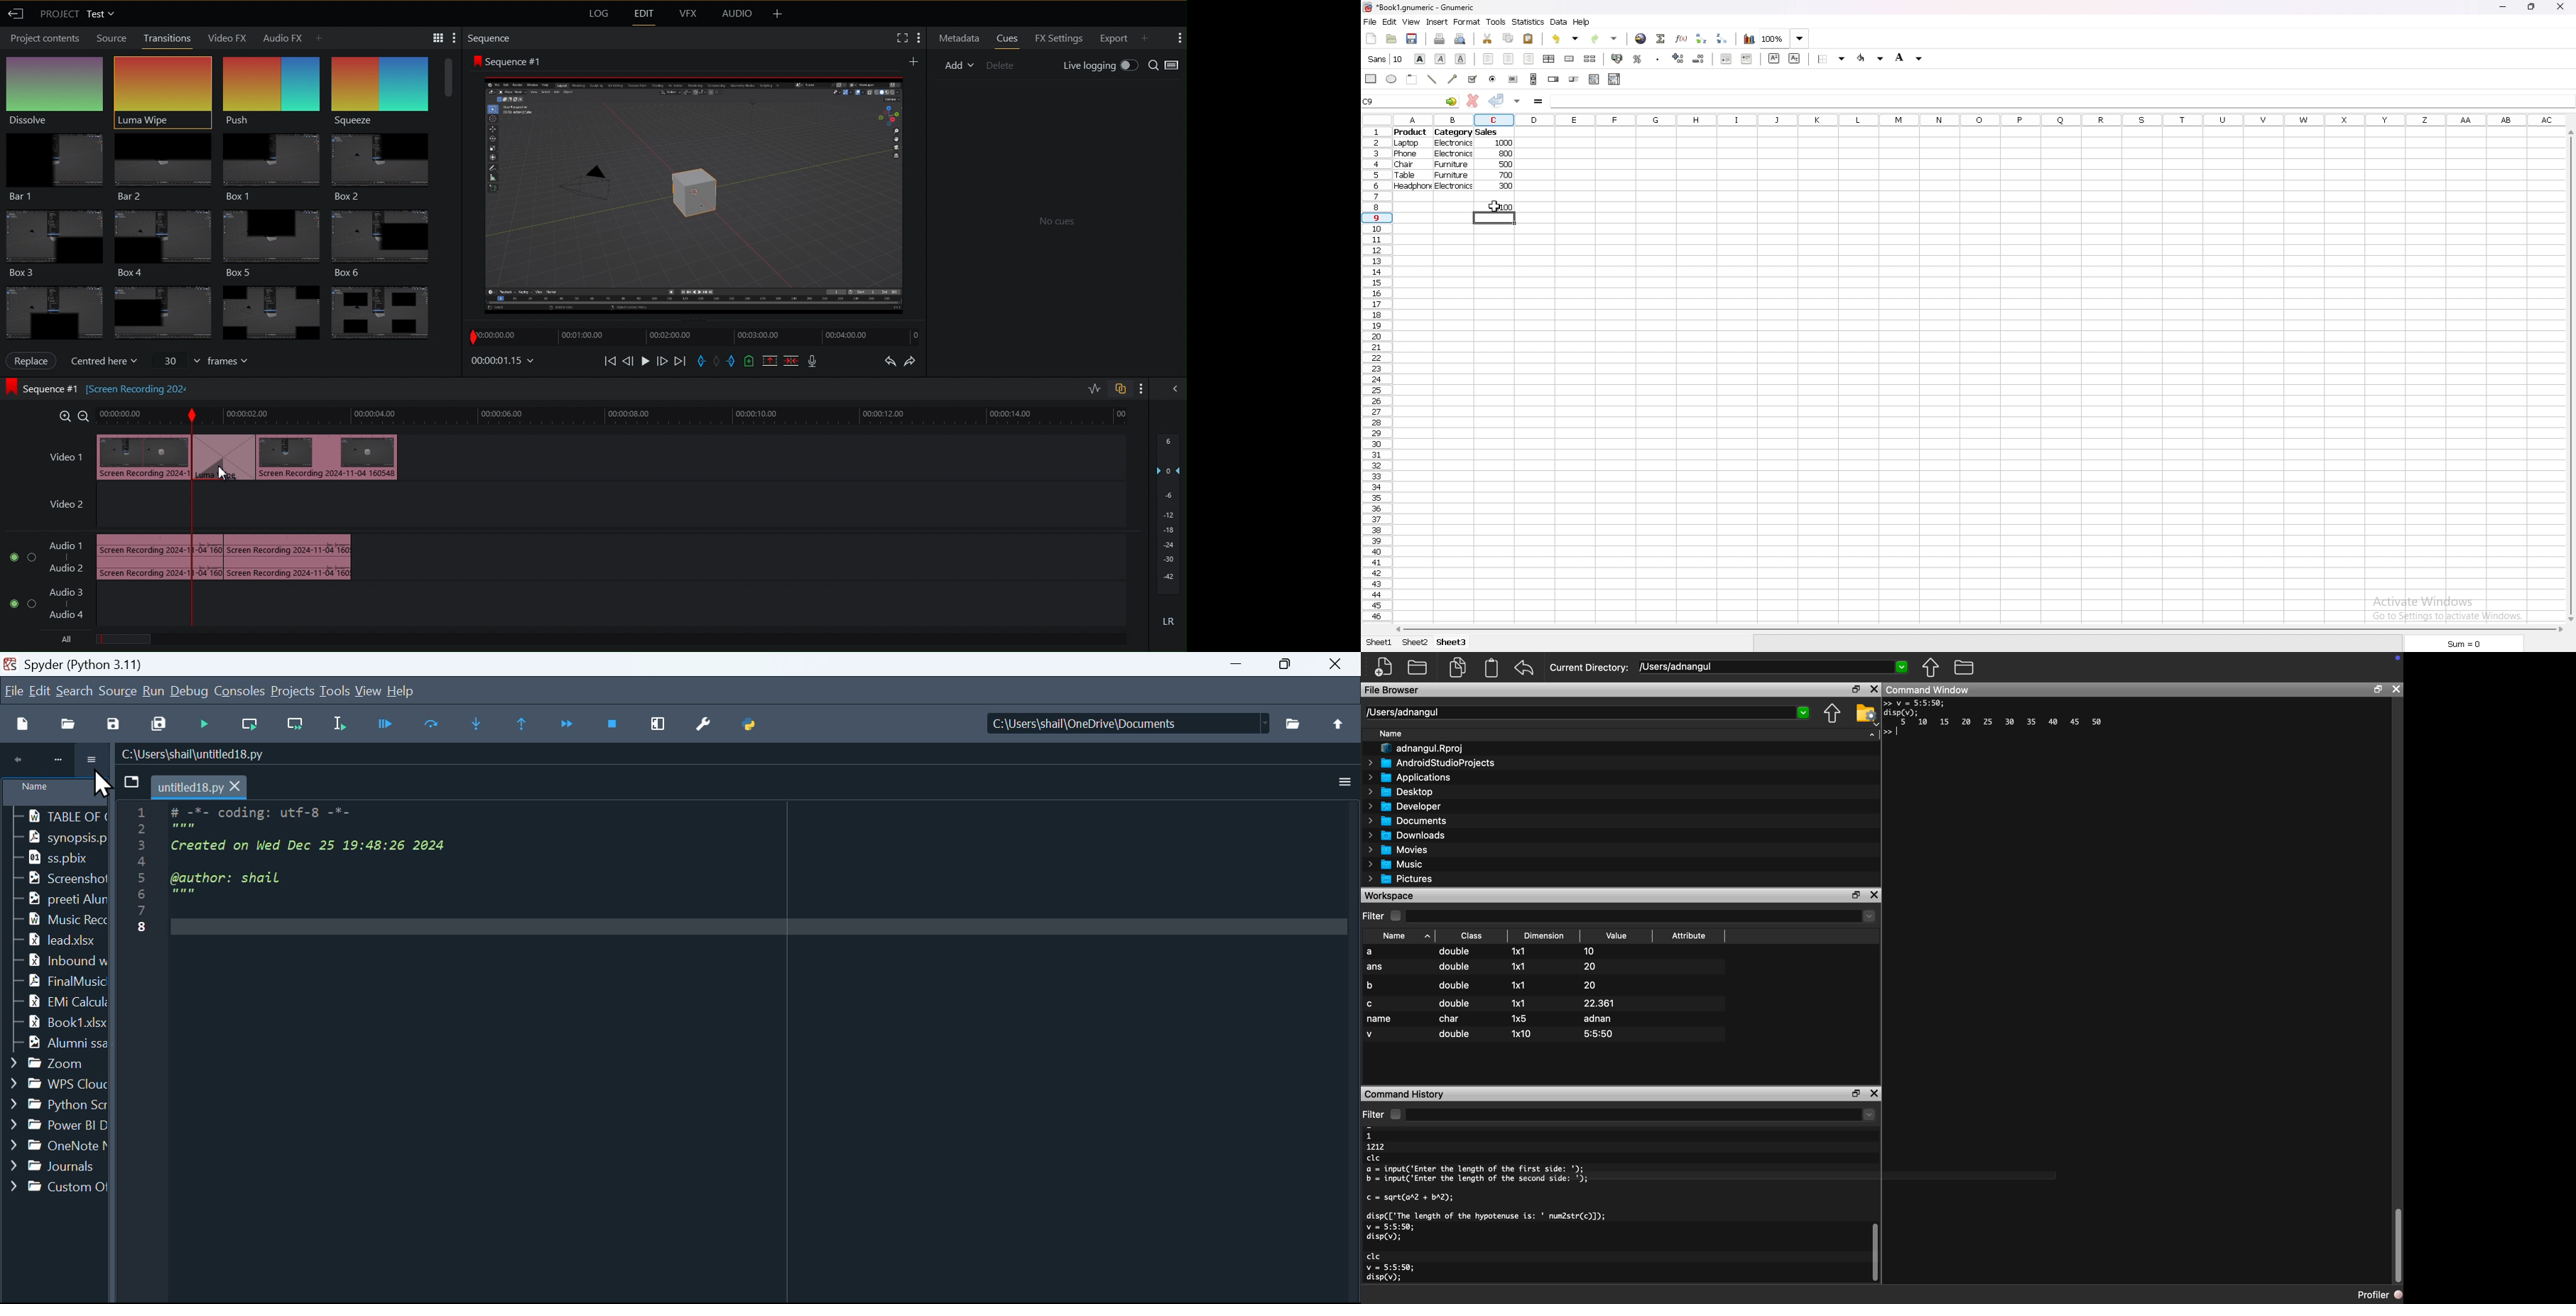 The image size is (2576, 1316). What do you see at coordinates (660, 724) in the screenshot?
I see `Maximise current window` at bounding box center [660, 724].